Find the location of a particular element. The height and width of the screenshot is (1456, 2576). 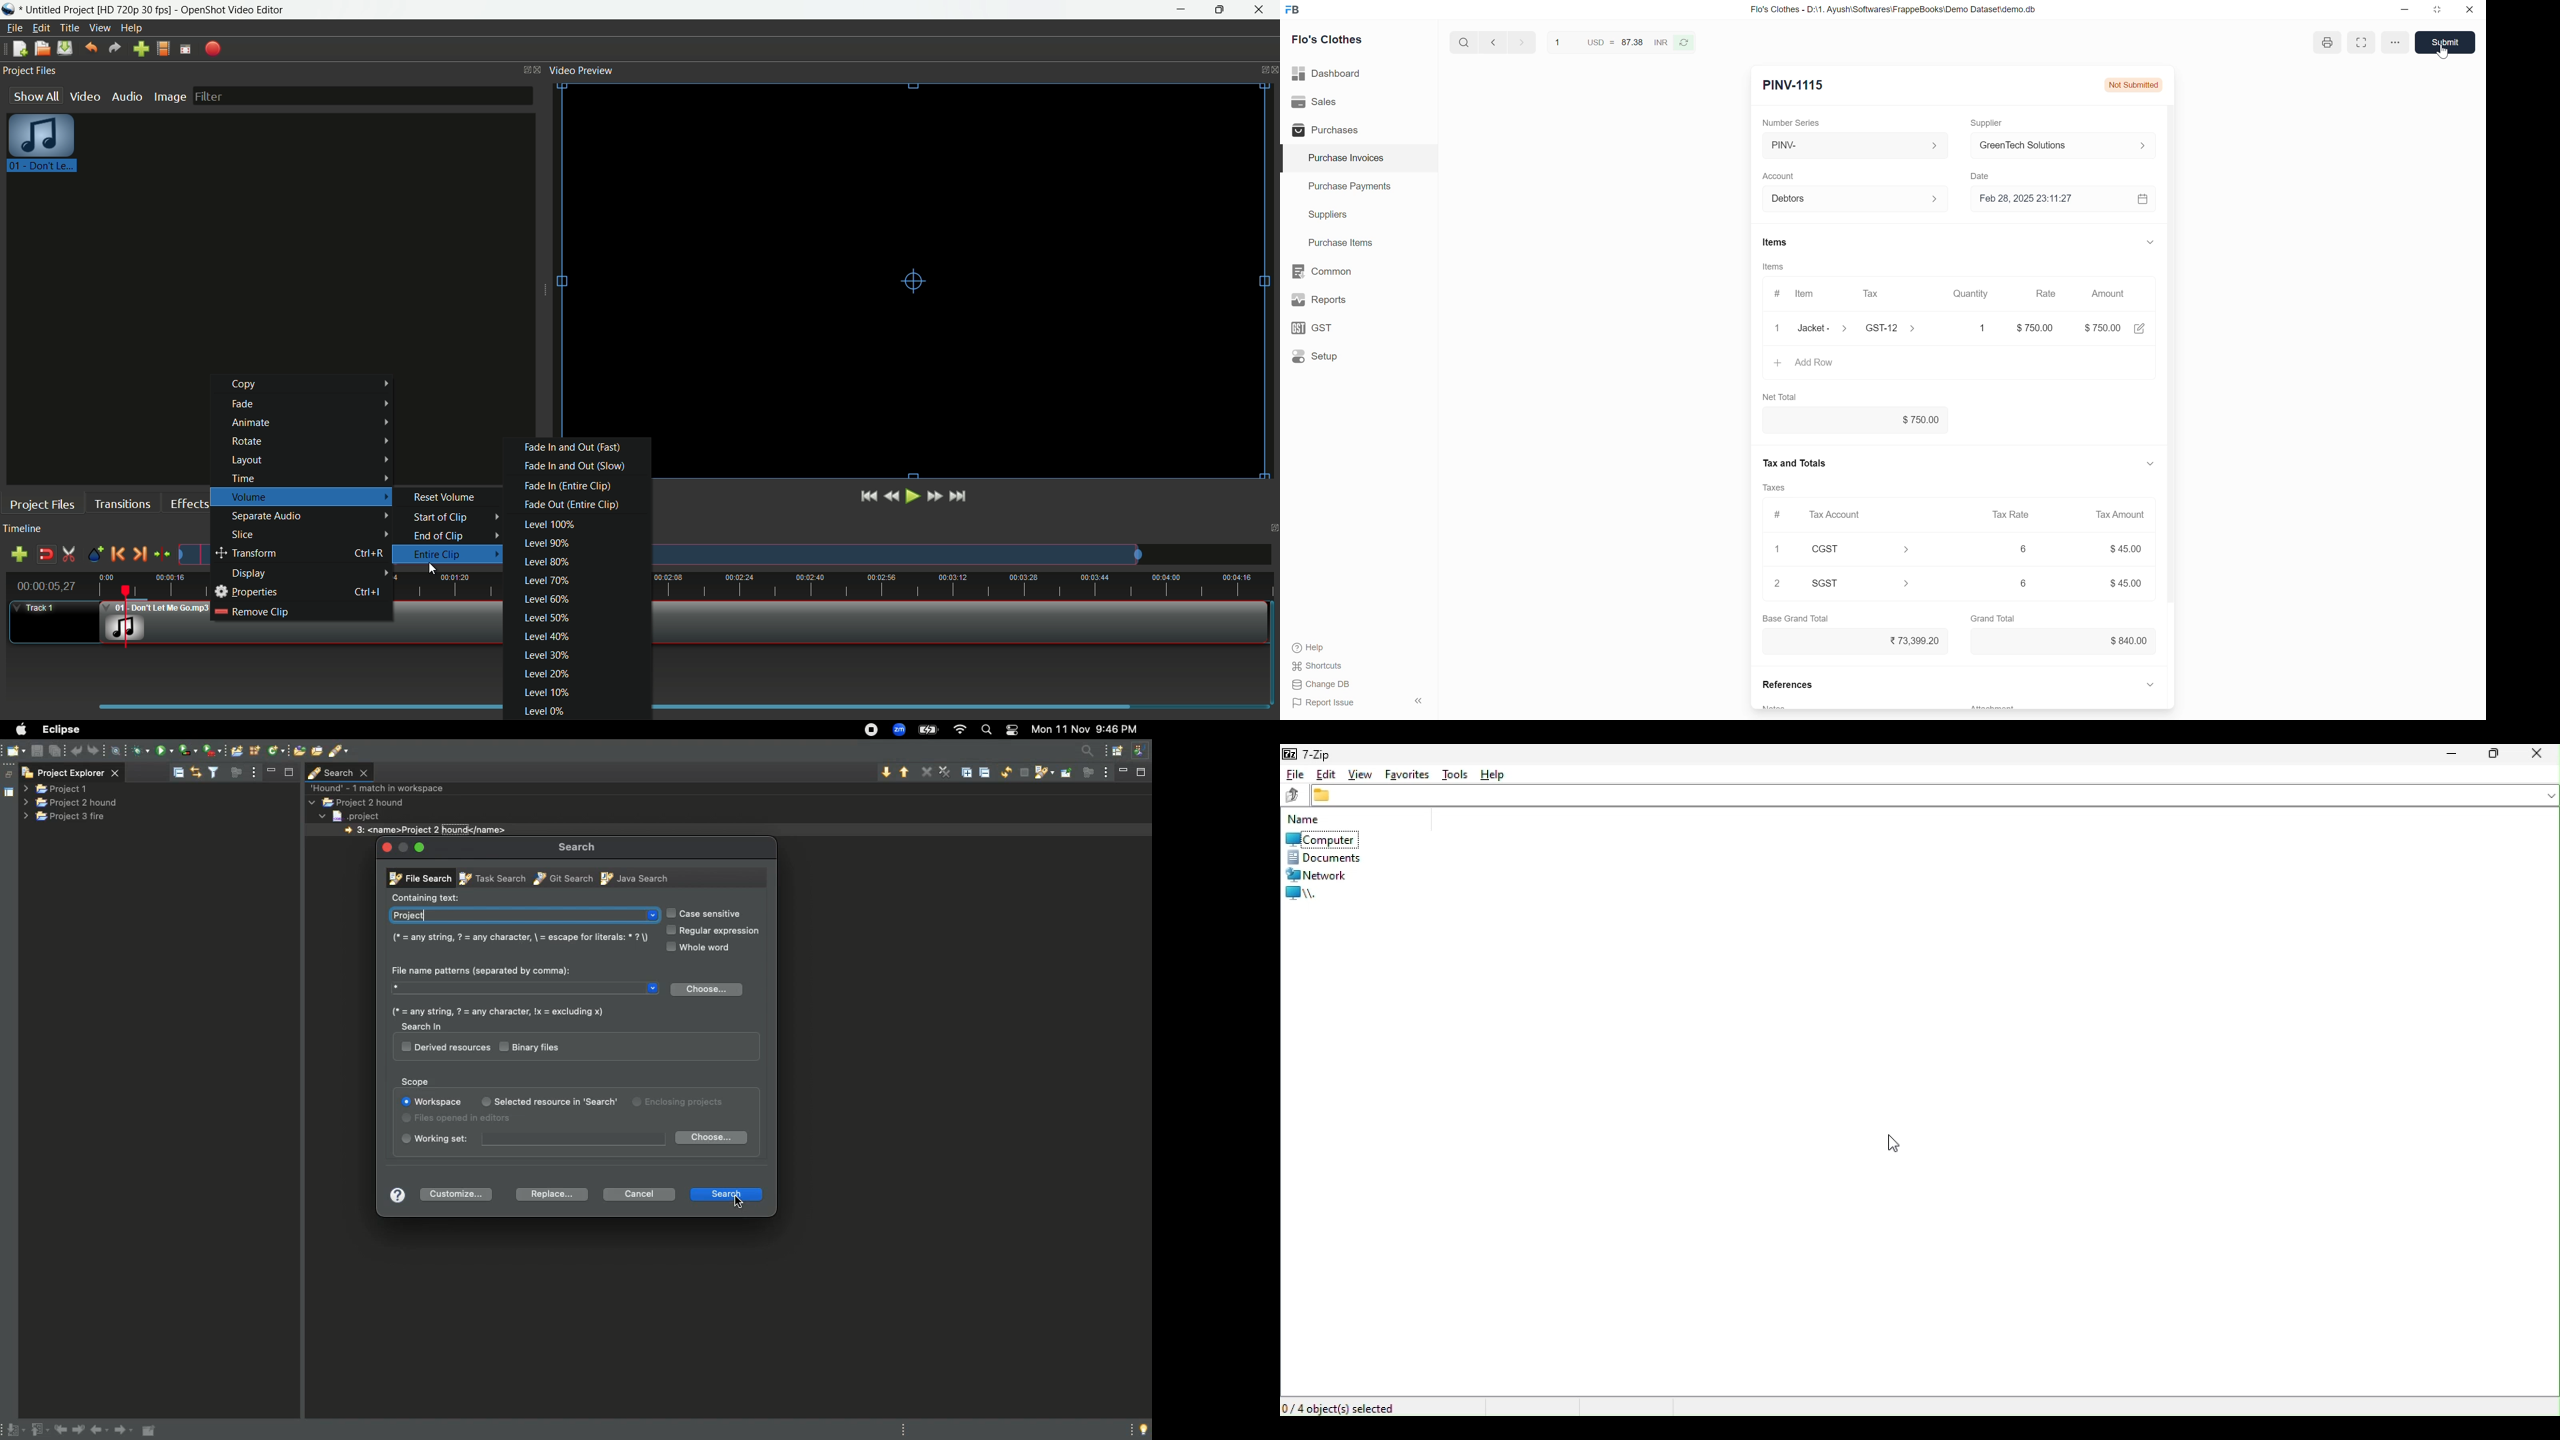

transform is located at coordinates (279, 554).